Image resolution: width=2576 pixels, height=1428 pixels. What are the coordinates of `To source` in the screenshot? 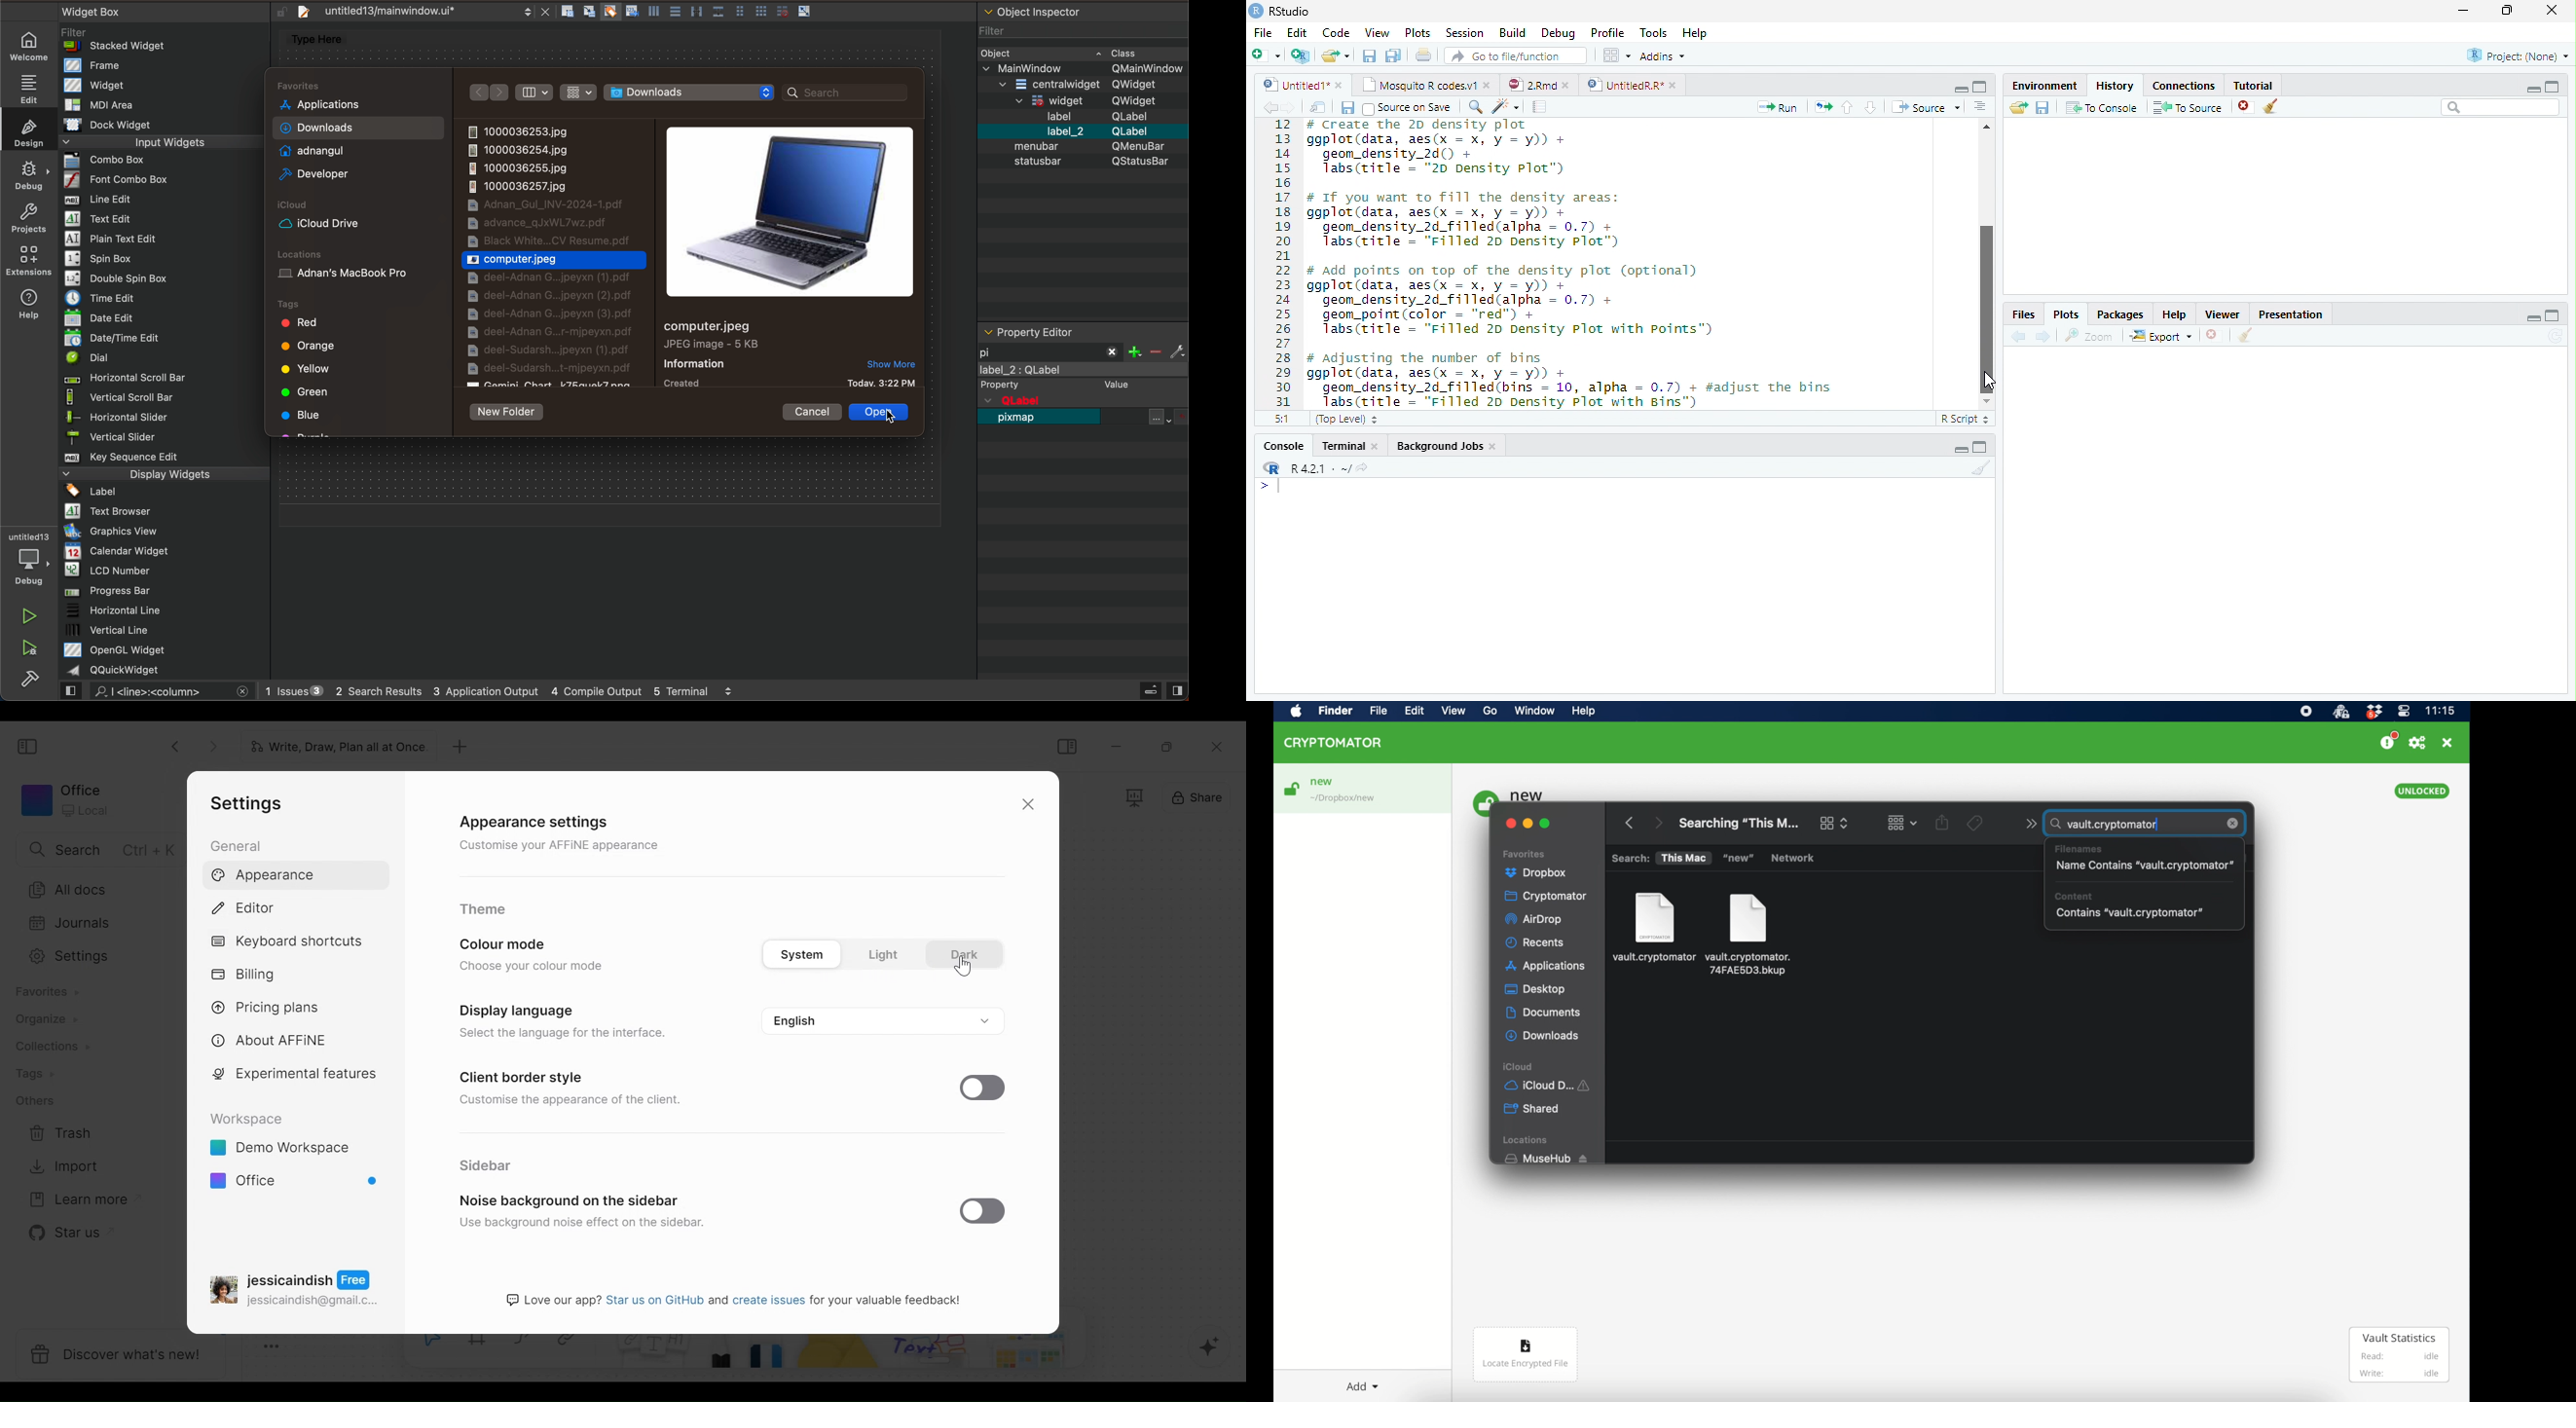 It's located at (2189, 108).